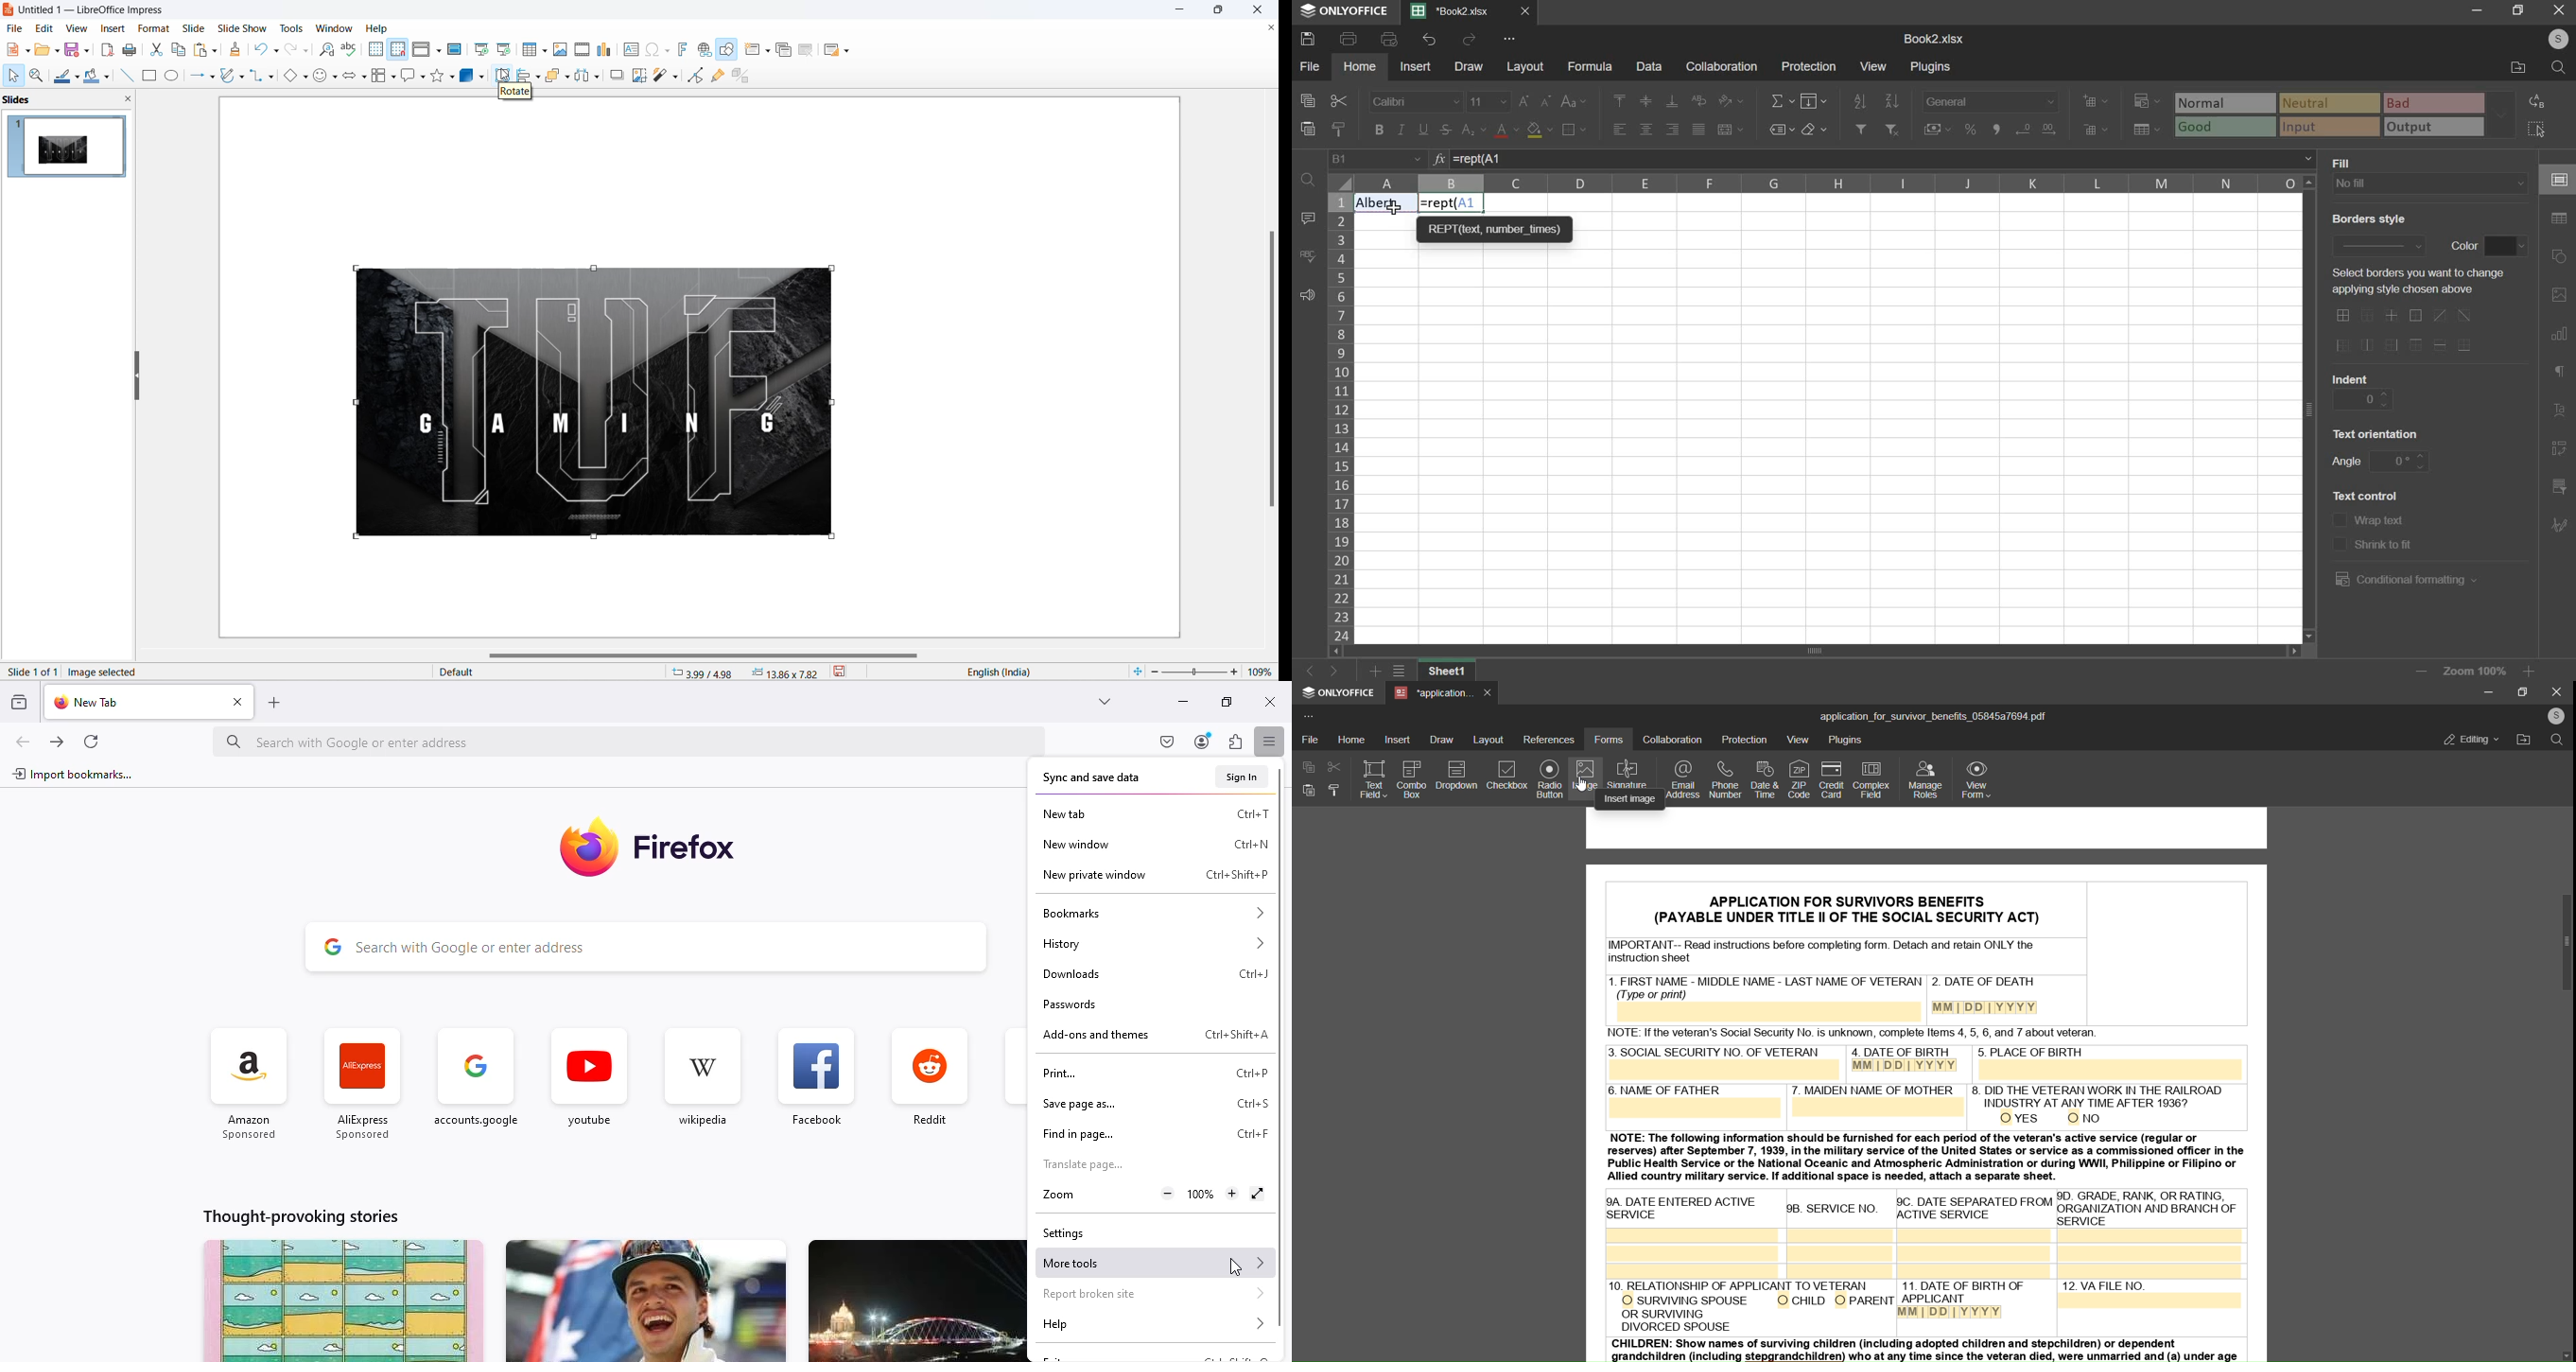 Image resolution: width=2576 pixels, height=1372 pixels. Describe the element at coordinates (2382, 435) in the screenshot. I see `text` at that location.